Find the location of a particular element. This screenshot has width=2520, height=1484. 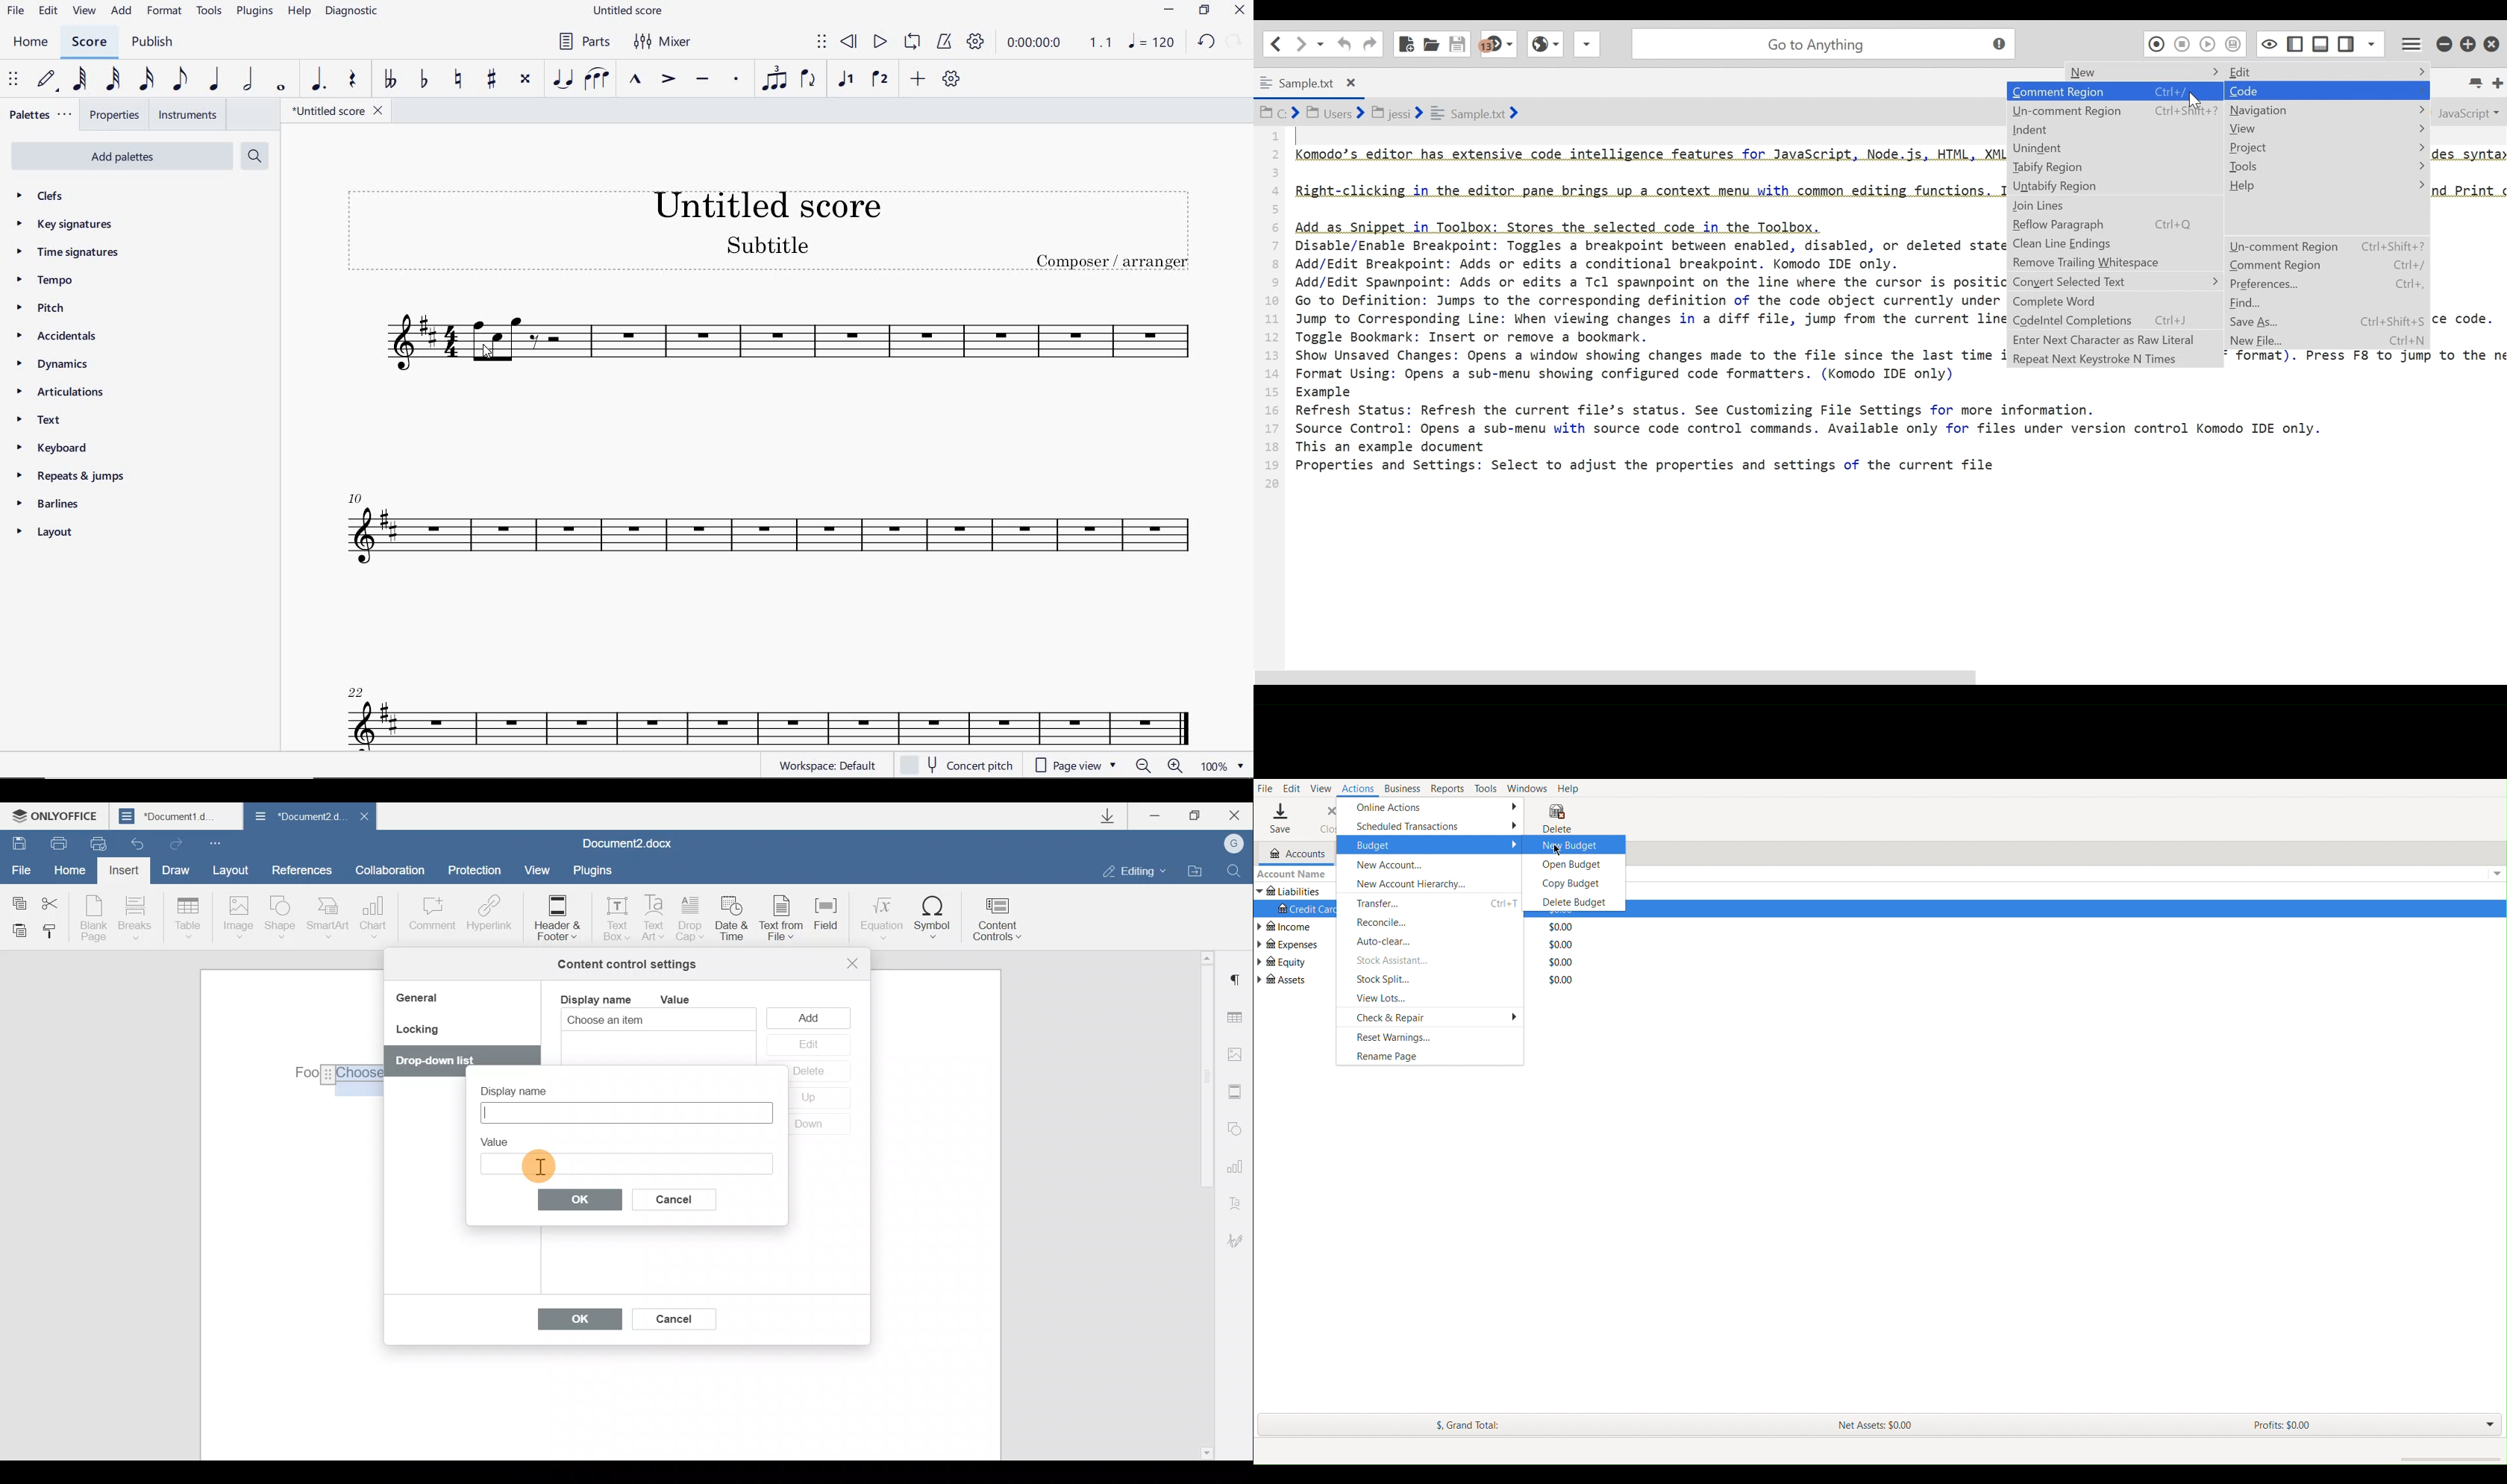

KEYBOARD is located at coordinates (54, 448).